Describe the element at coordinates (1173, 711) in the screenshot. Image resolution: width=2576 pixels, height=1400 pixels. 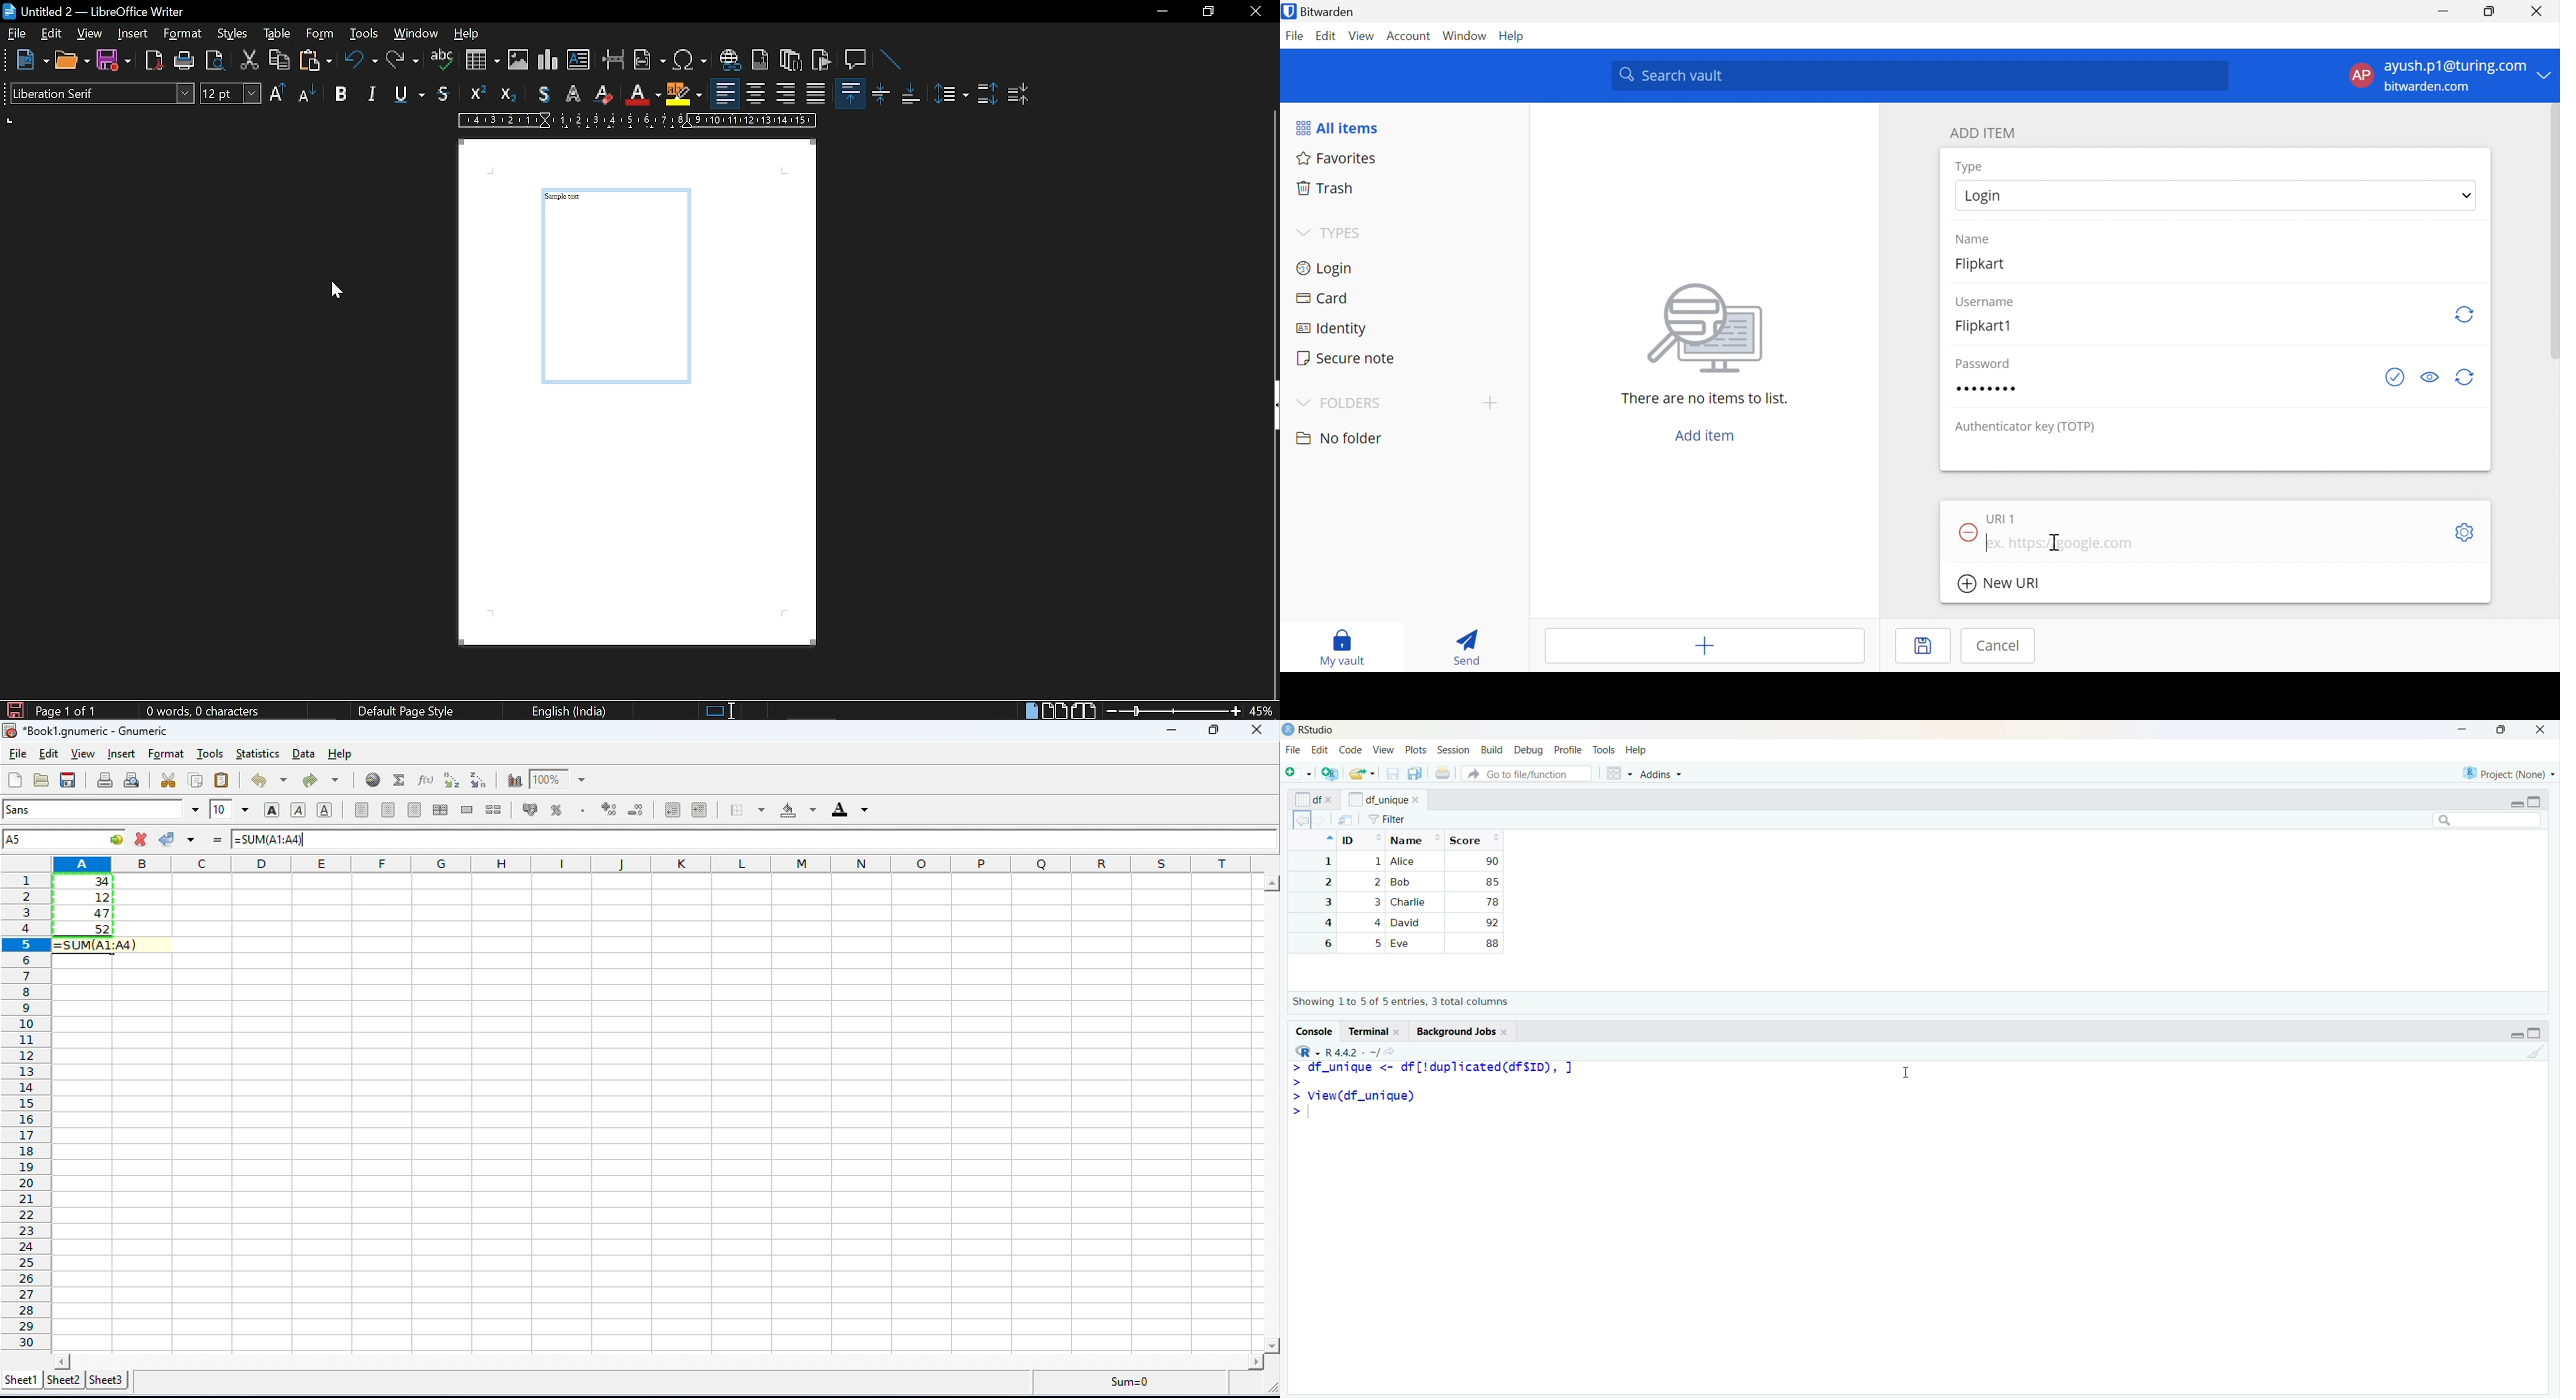
I see `change zoom` at that location.